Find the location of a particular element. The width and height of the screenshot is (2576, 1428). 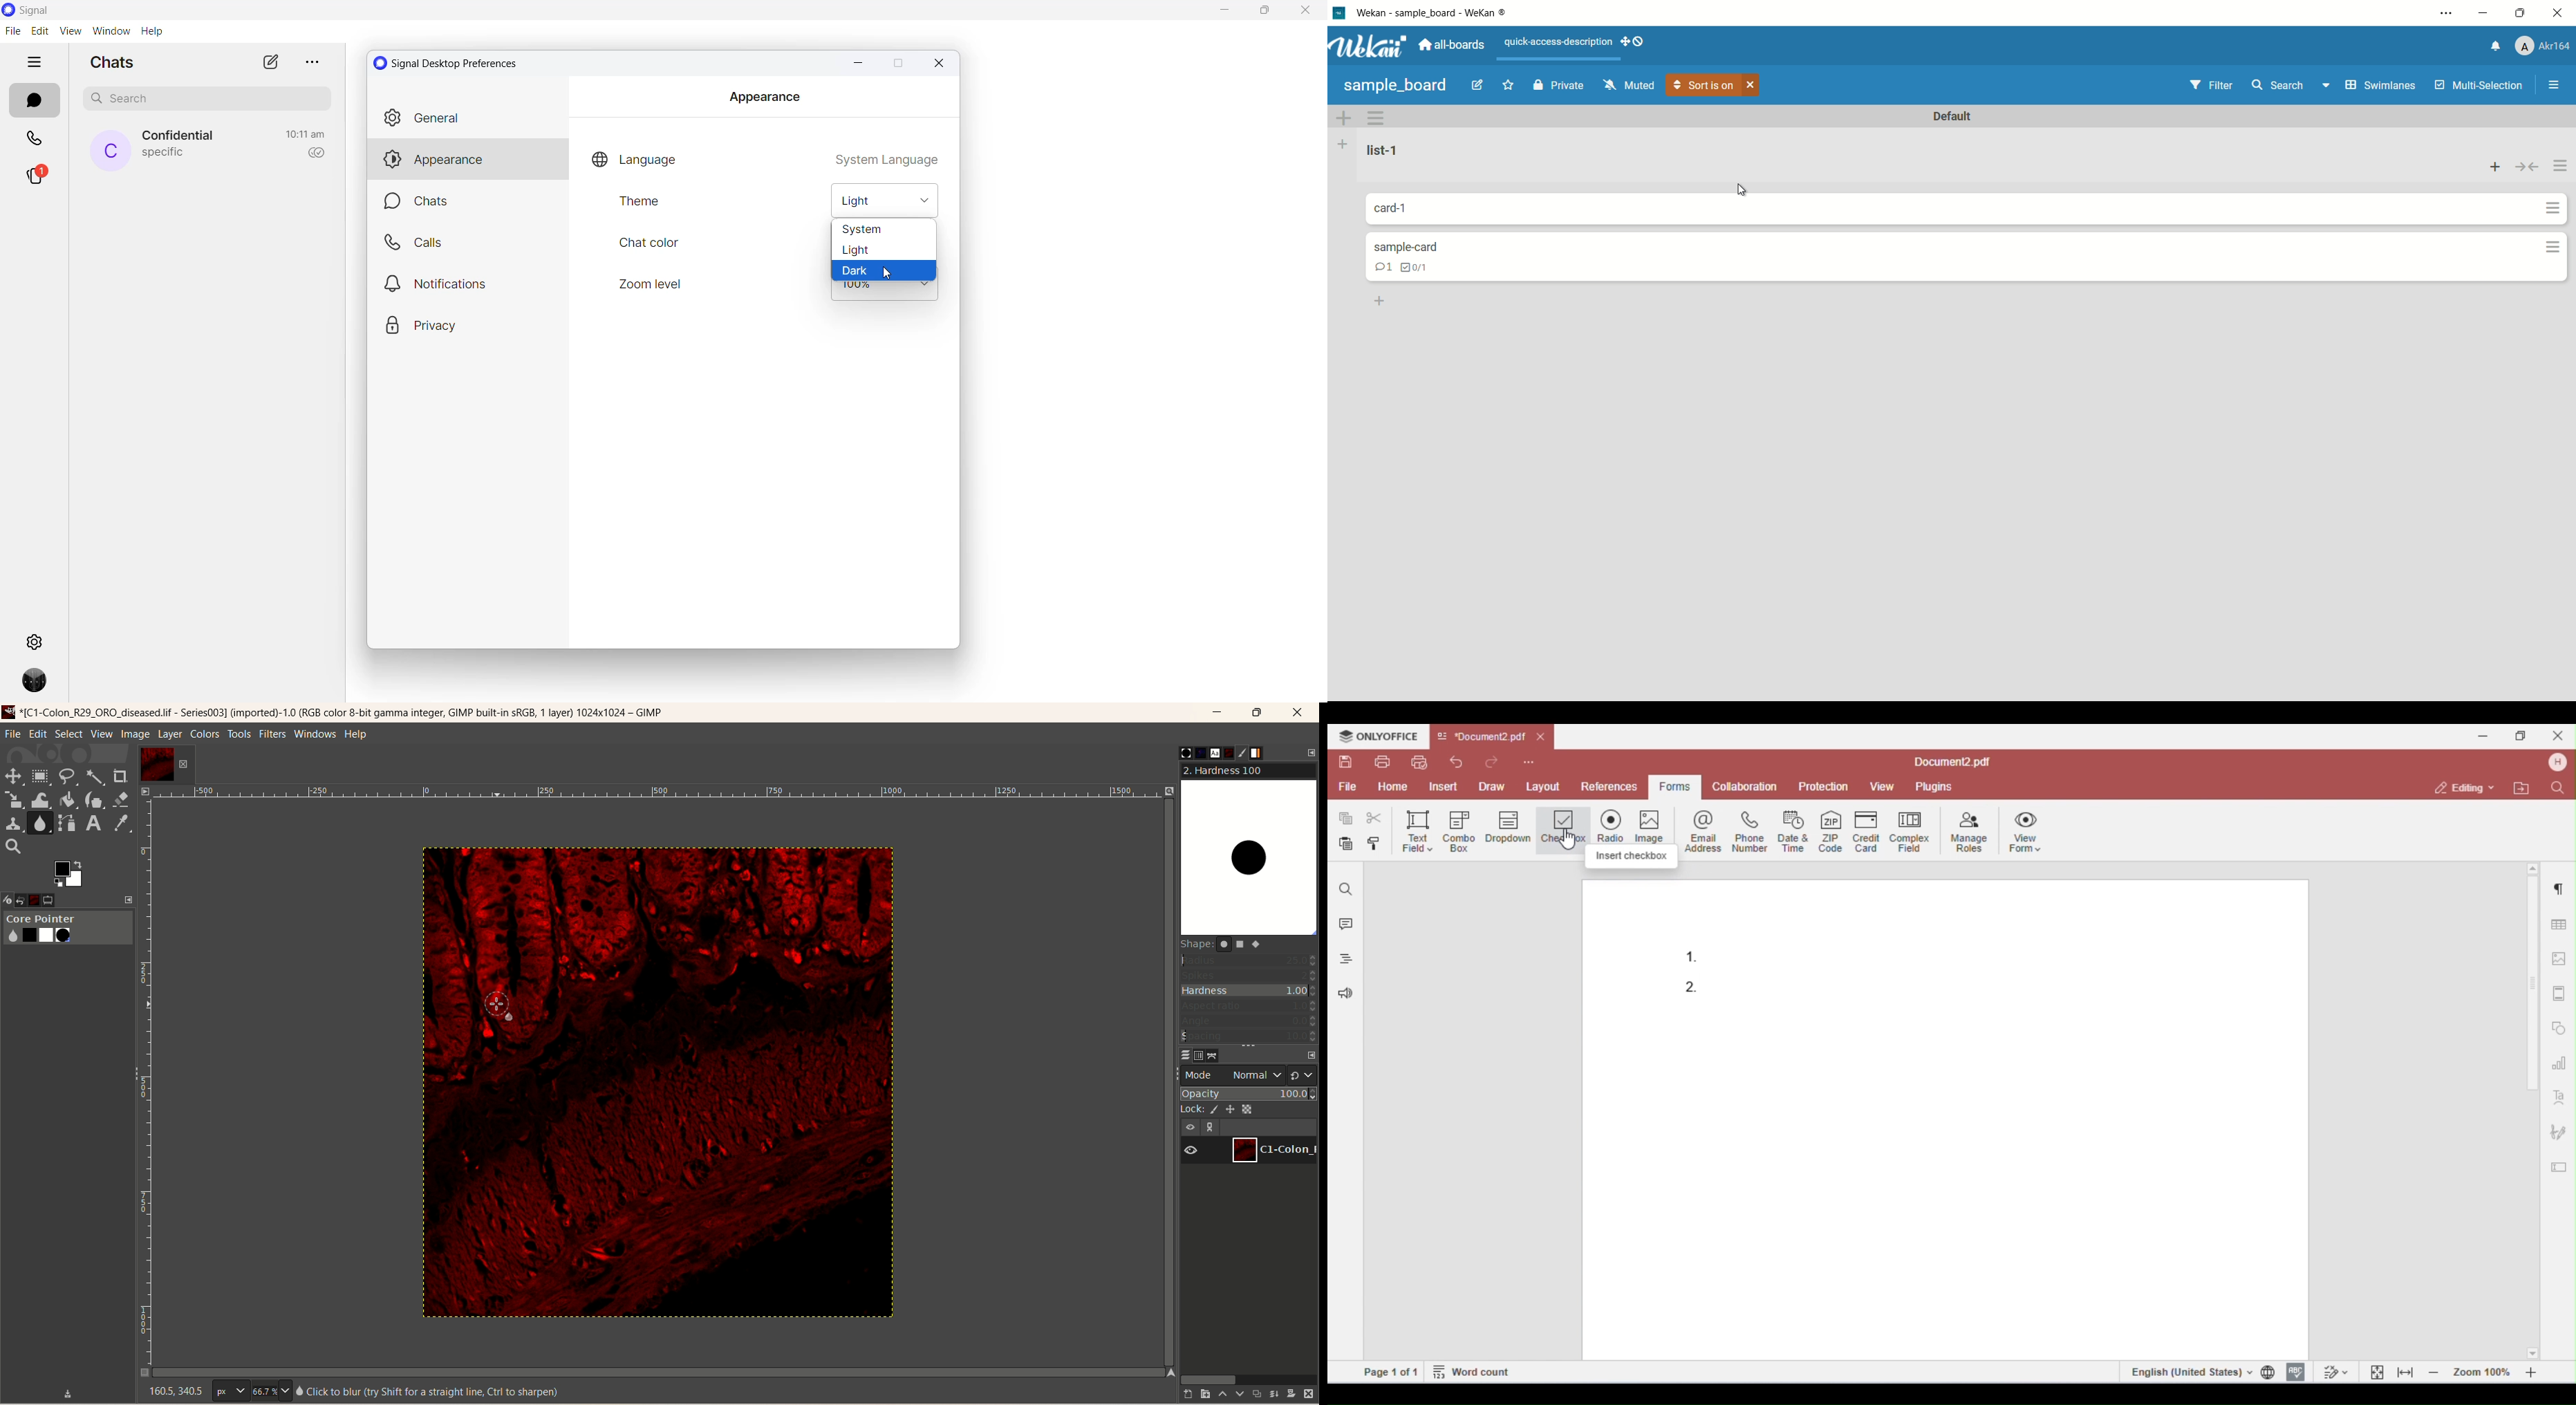

pixel is located at coordinates (230, 1392).